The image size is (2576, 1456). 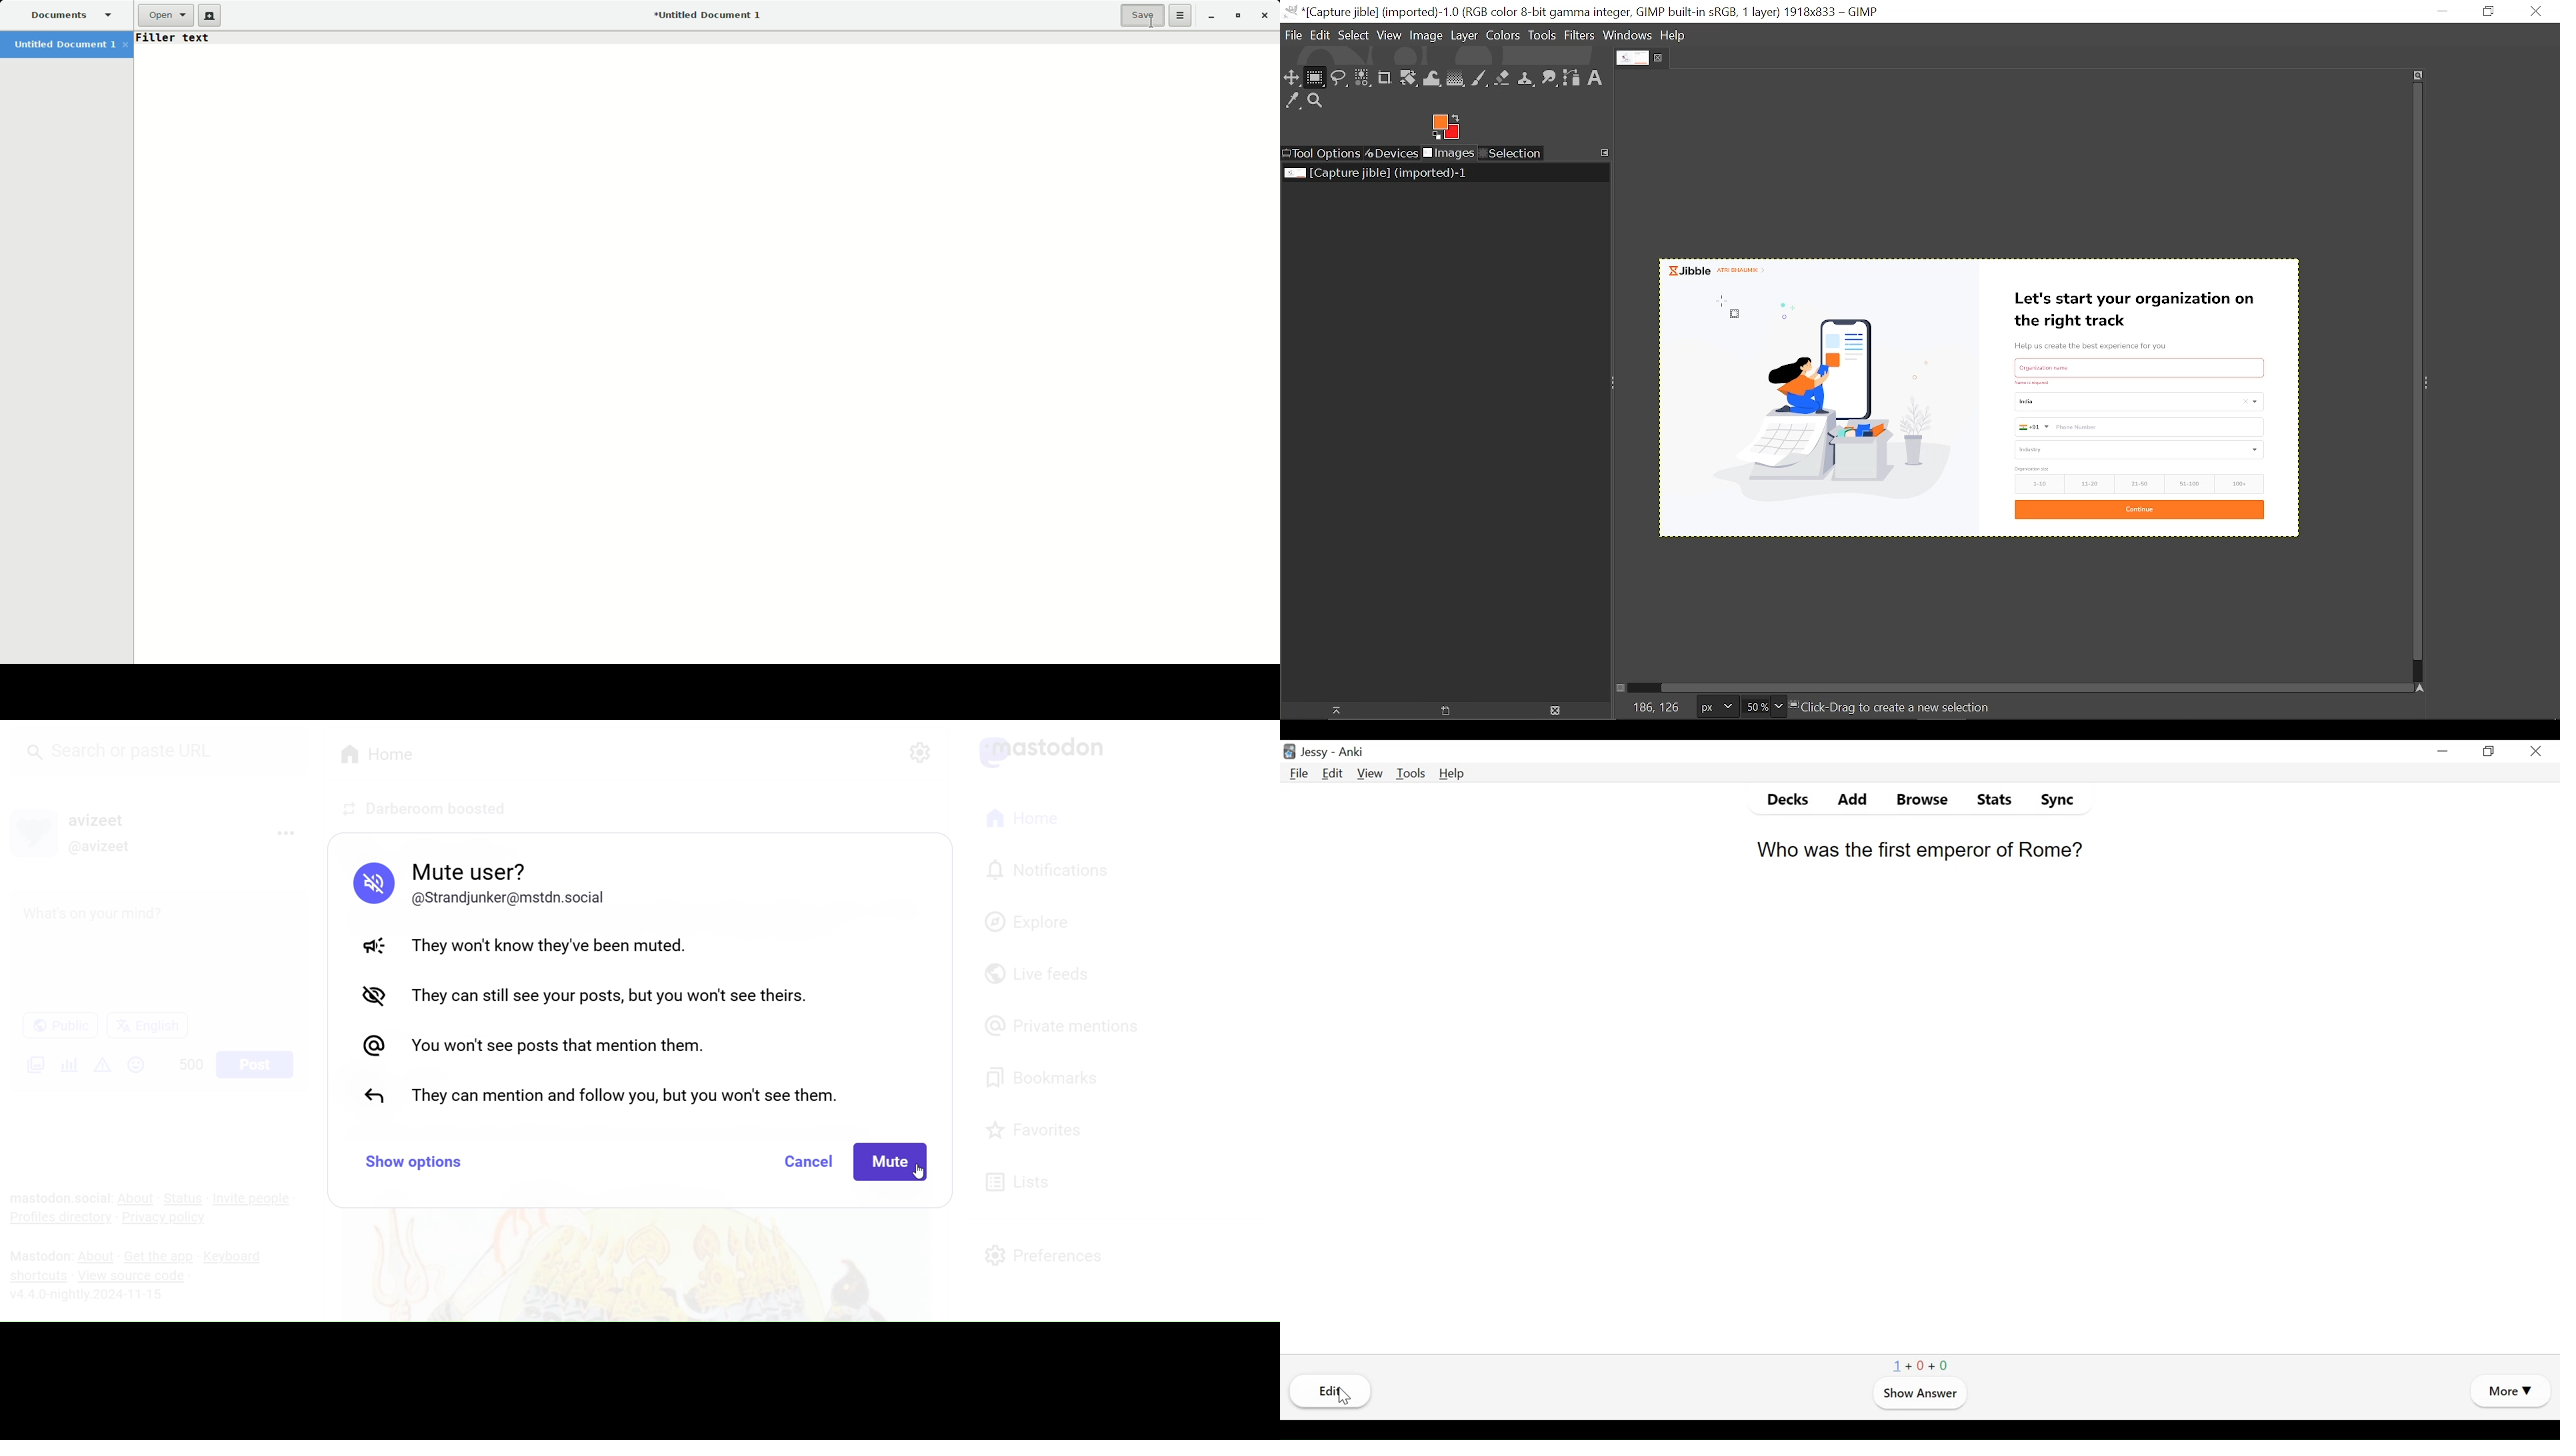 I want to click on Tools, so click(x=1411, y=773).